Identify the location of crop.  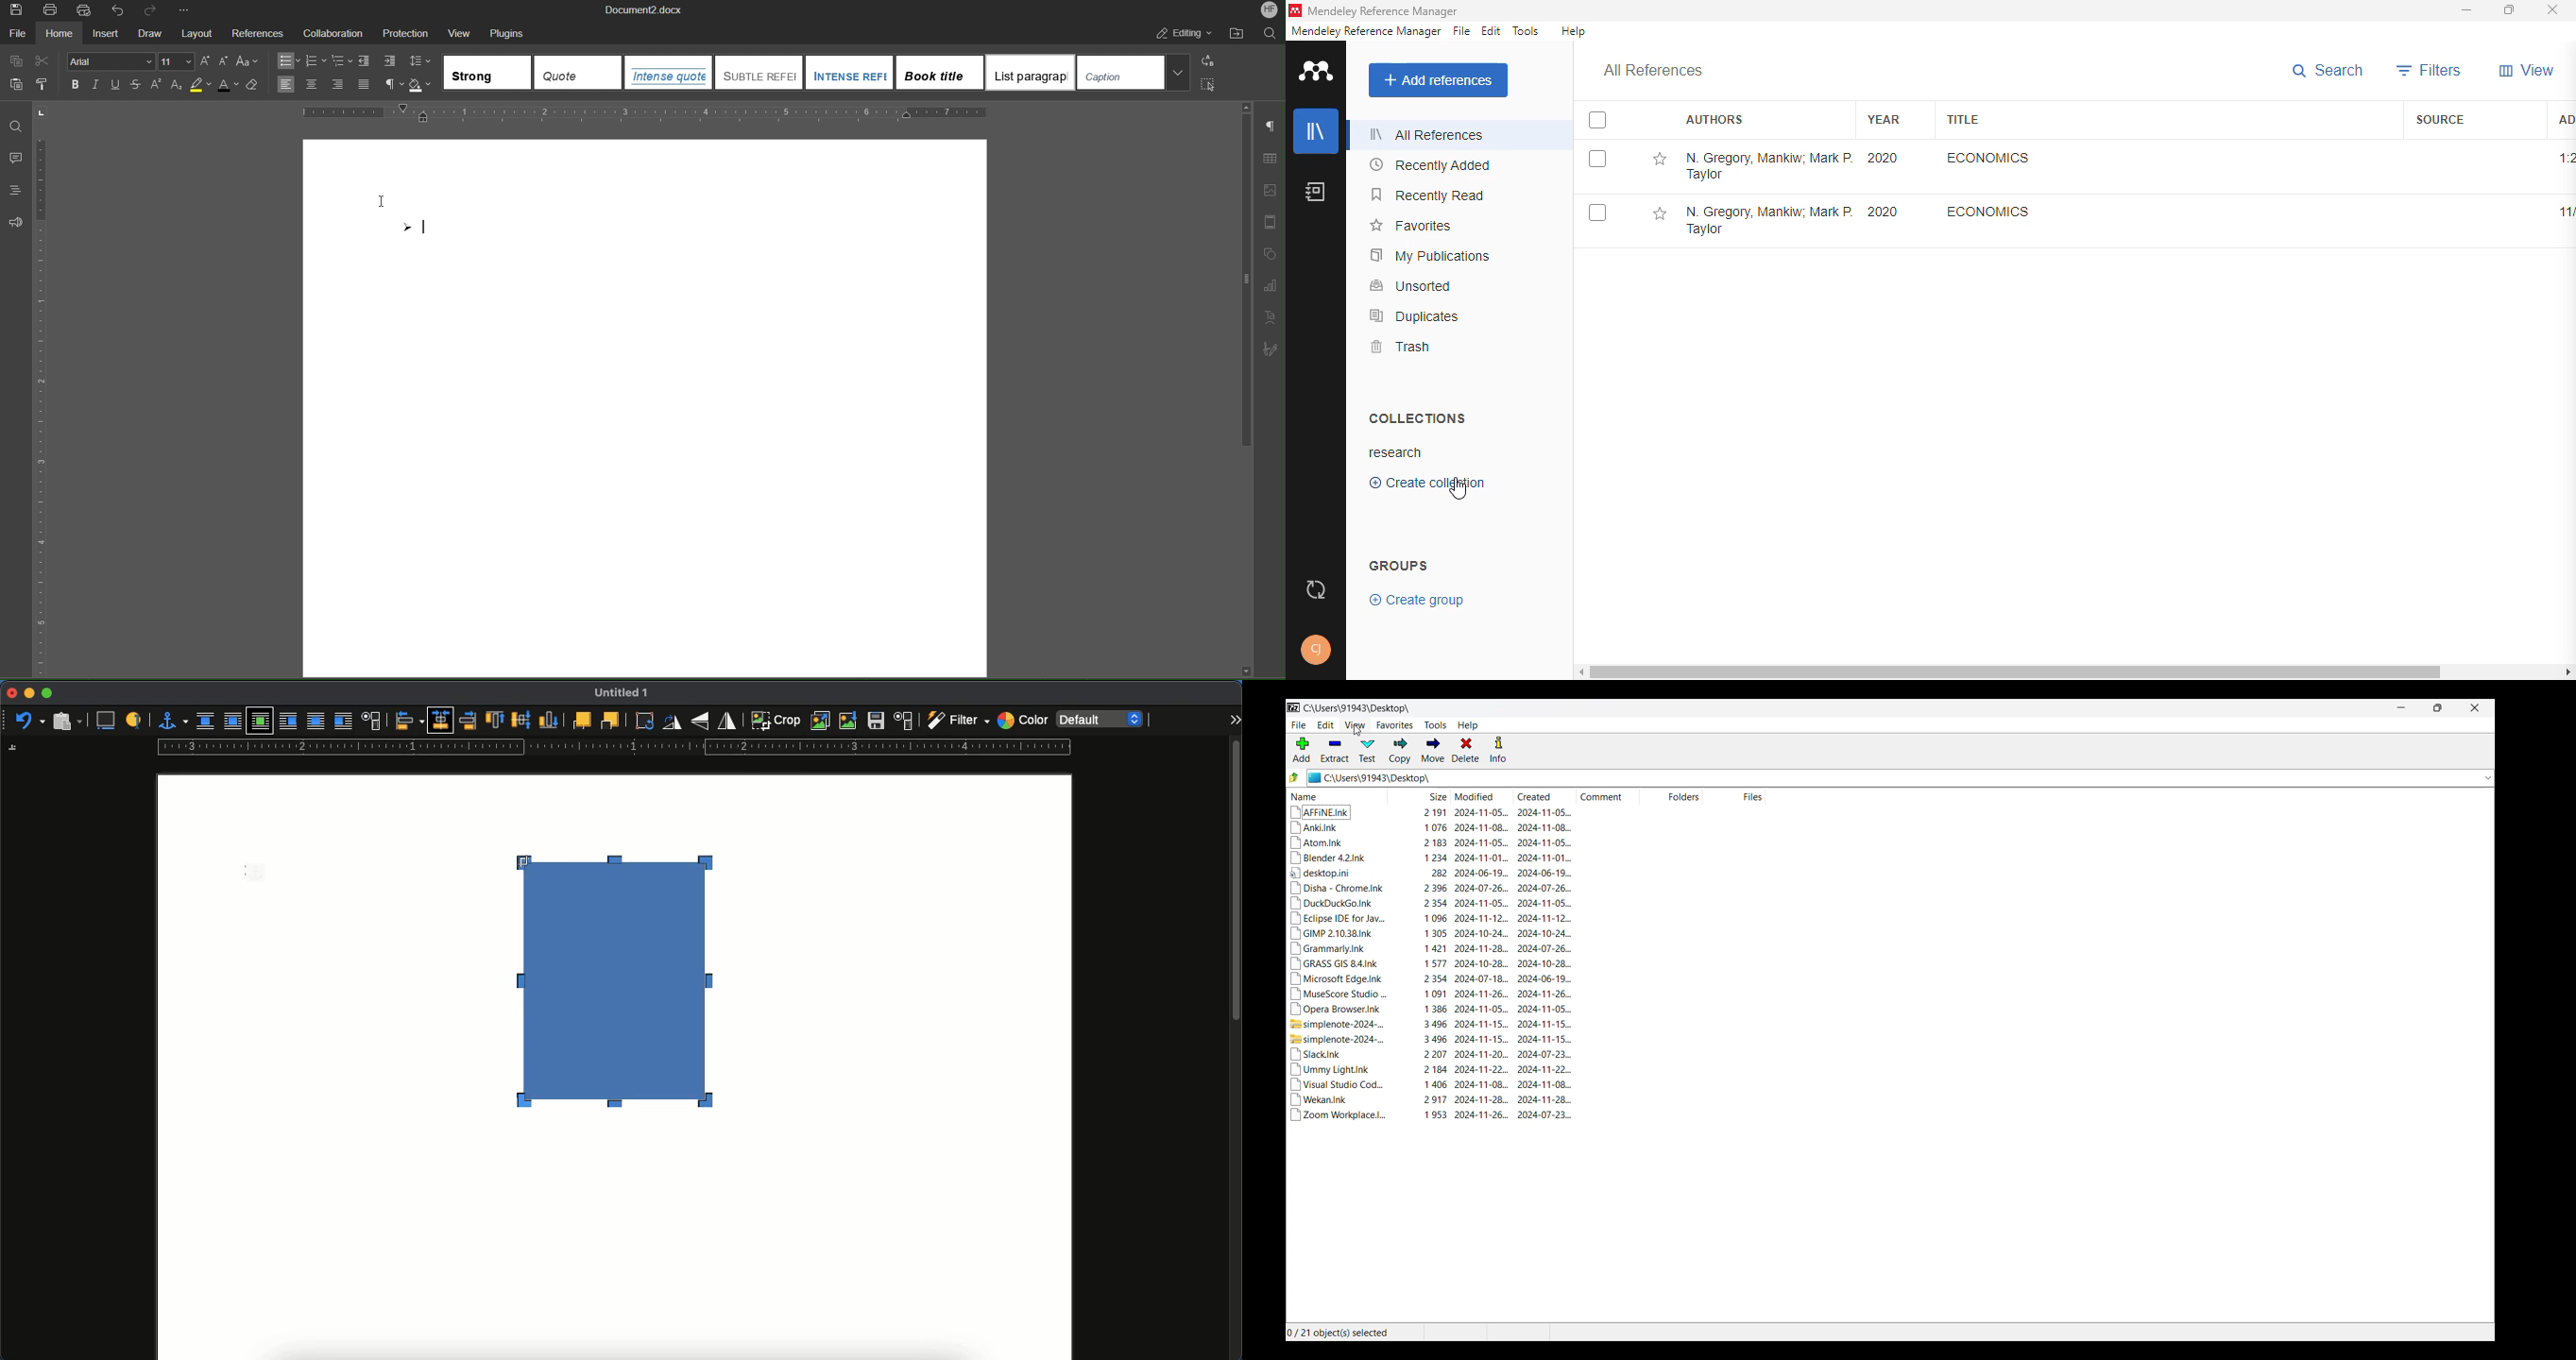
(776, 720).